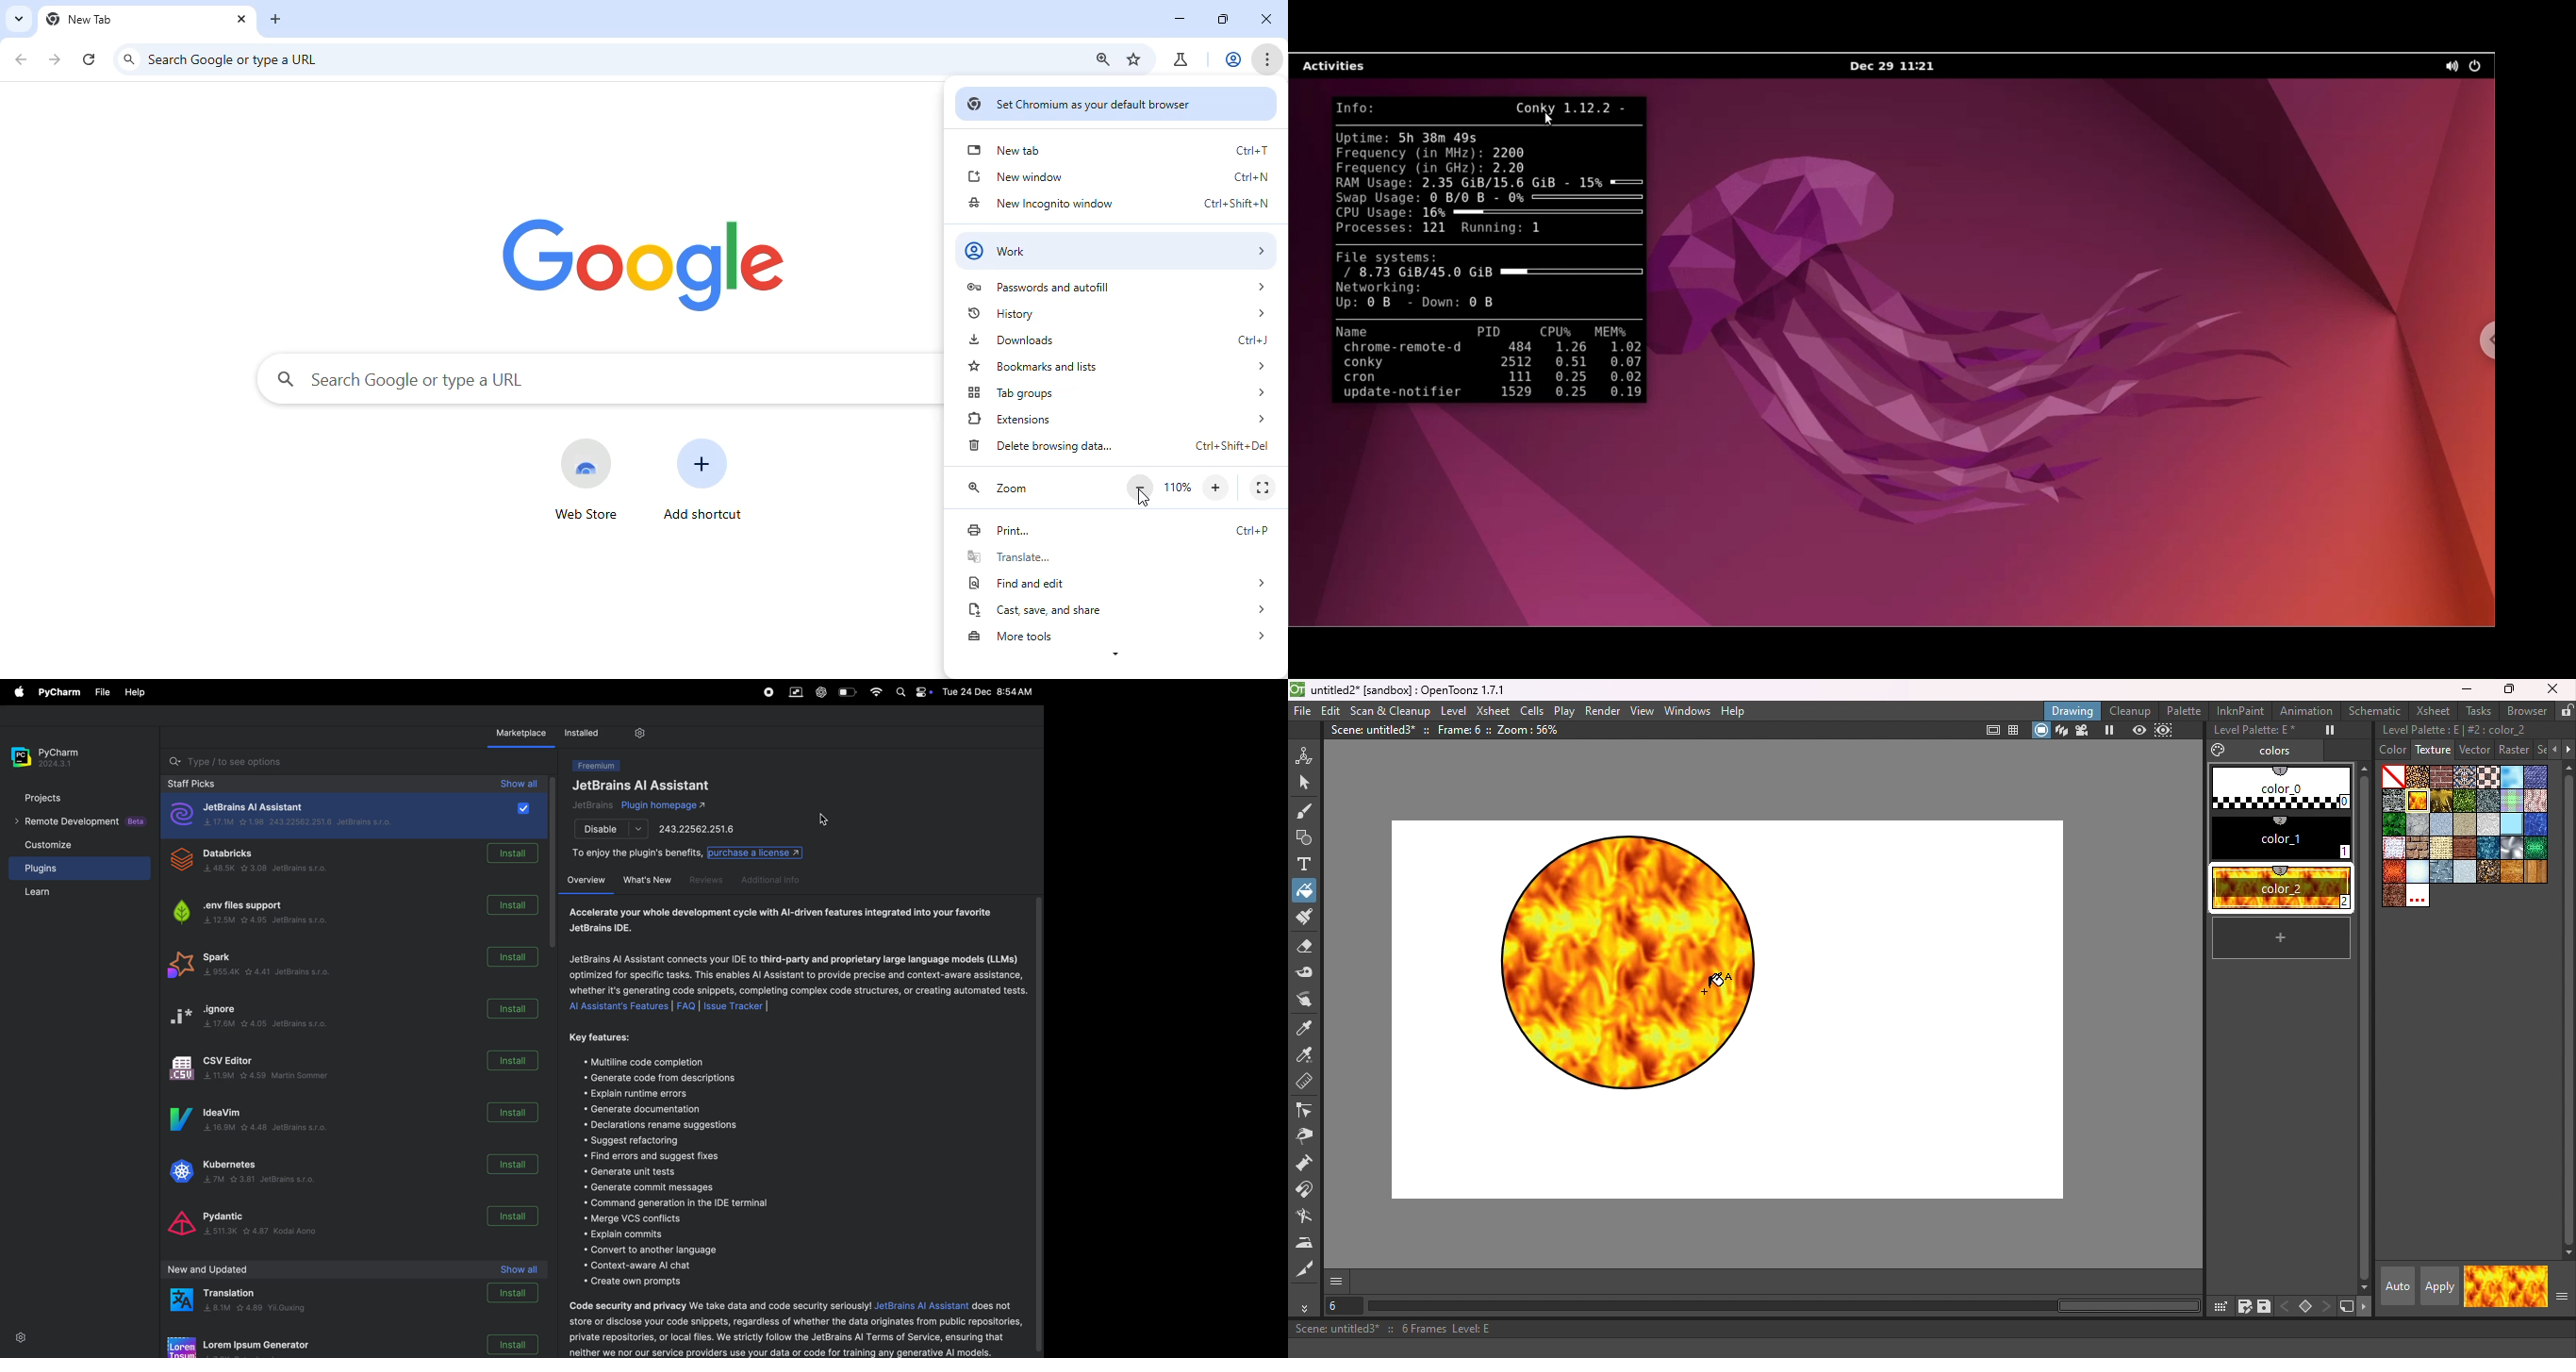  I want to click on Freeze, so click(2324, 731).